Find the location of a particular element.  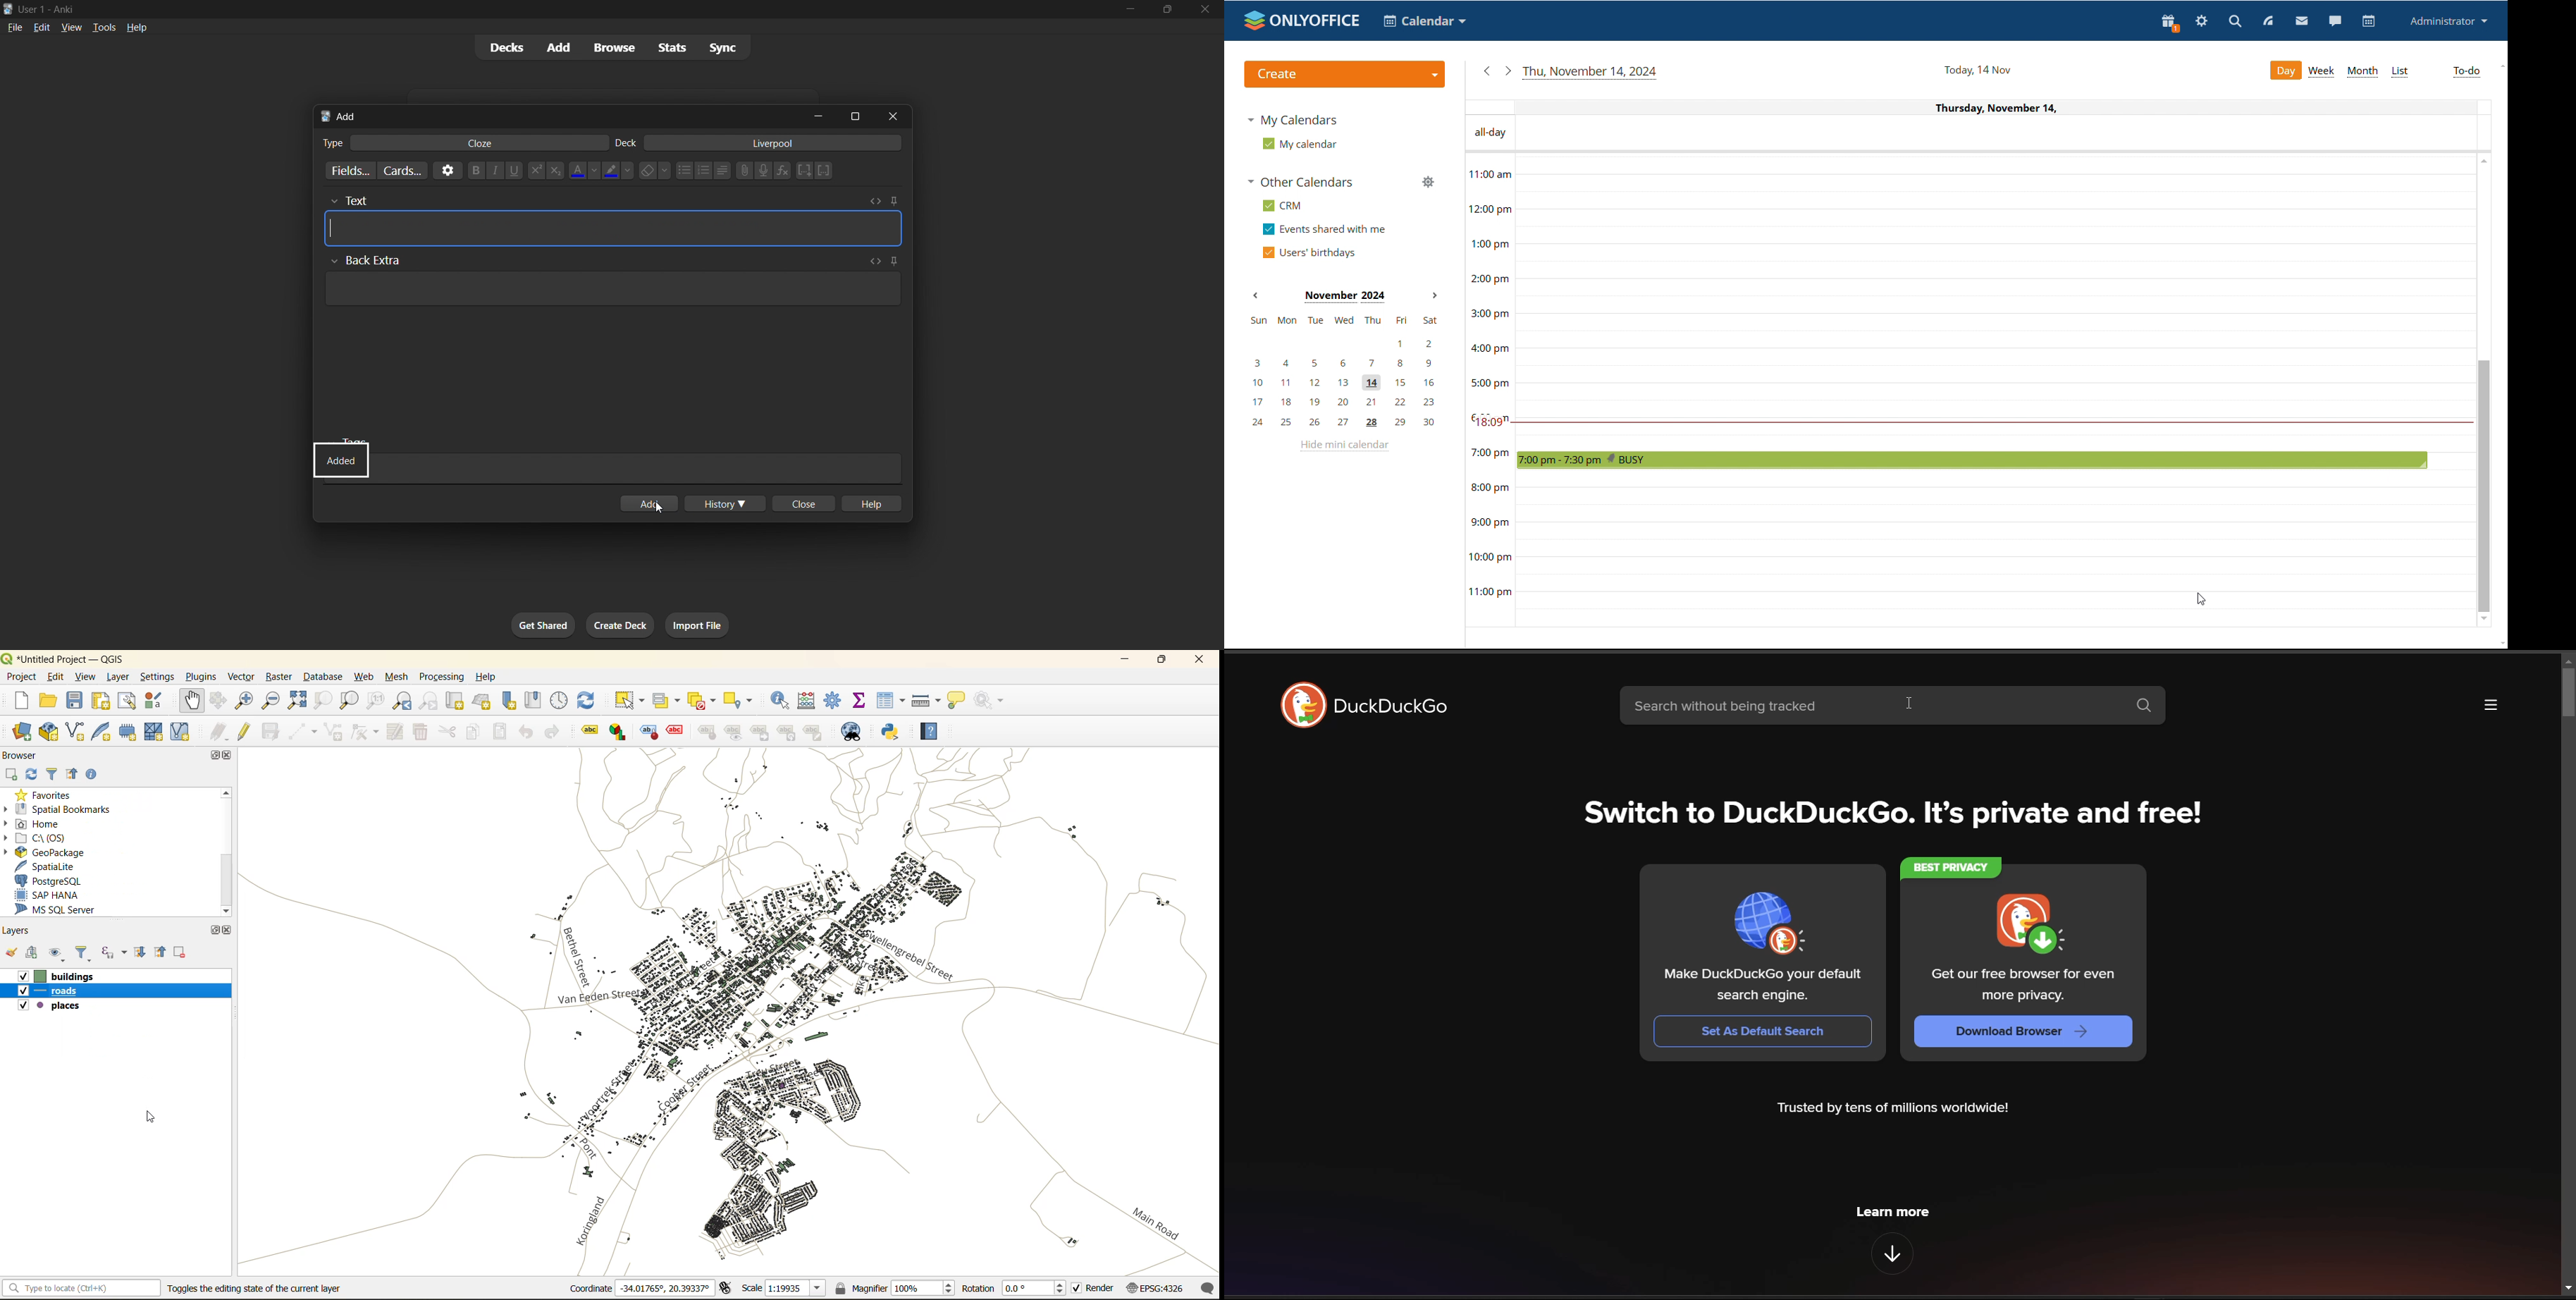

cloze deletion is located at coordinates (826, 170).